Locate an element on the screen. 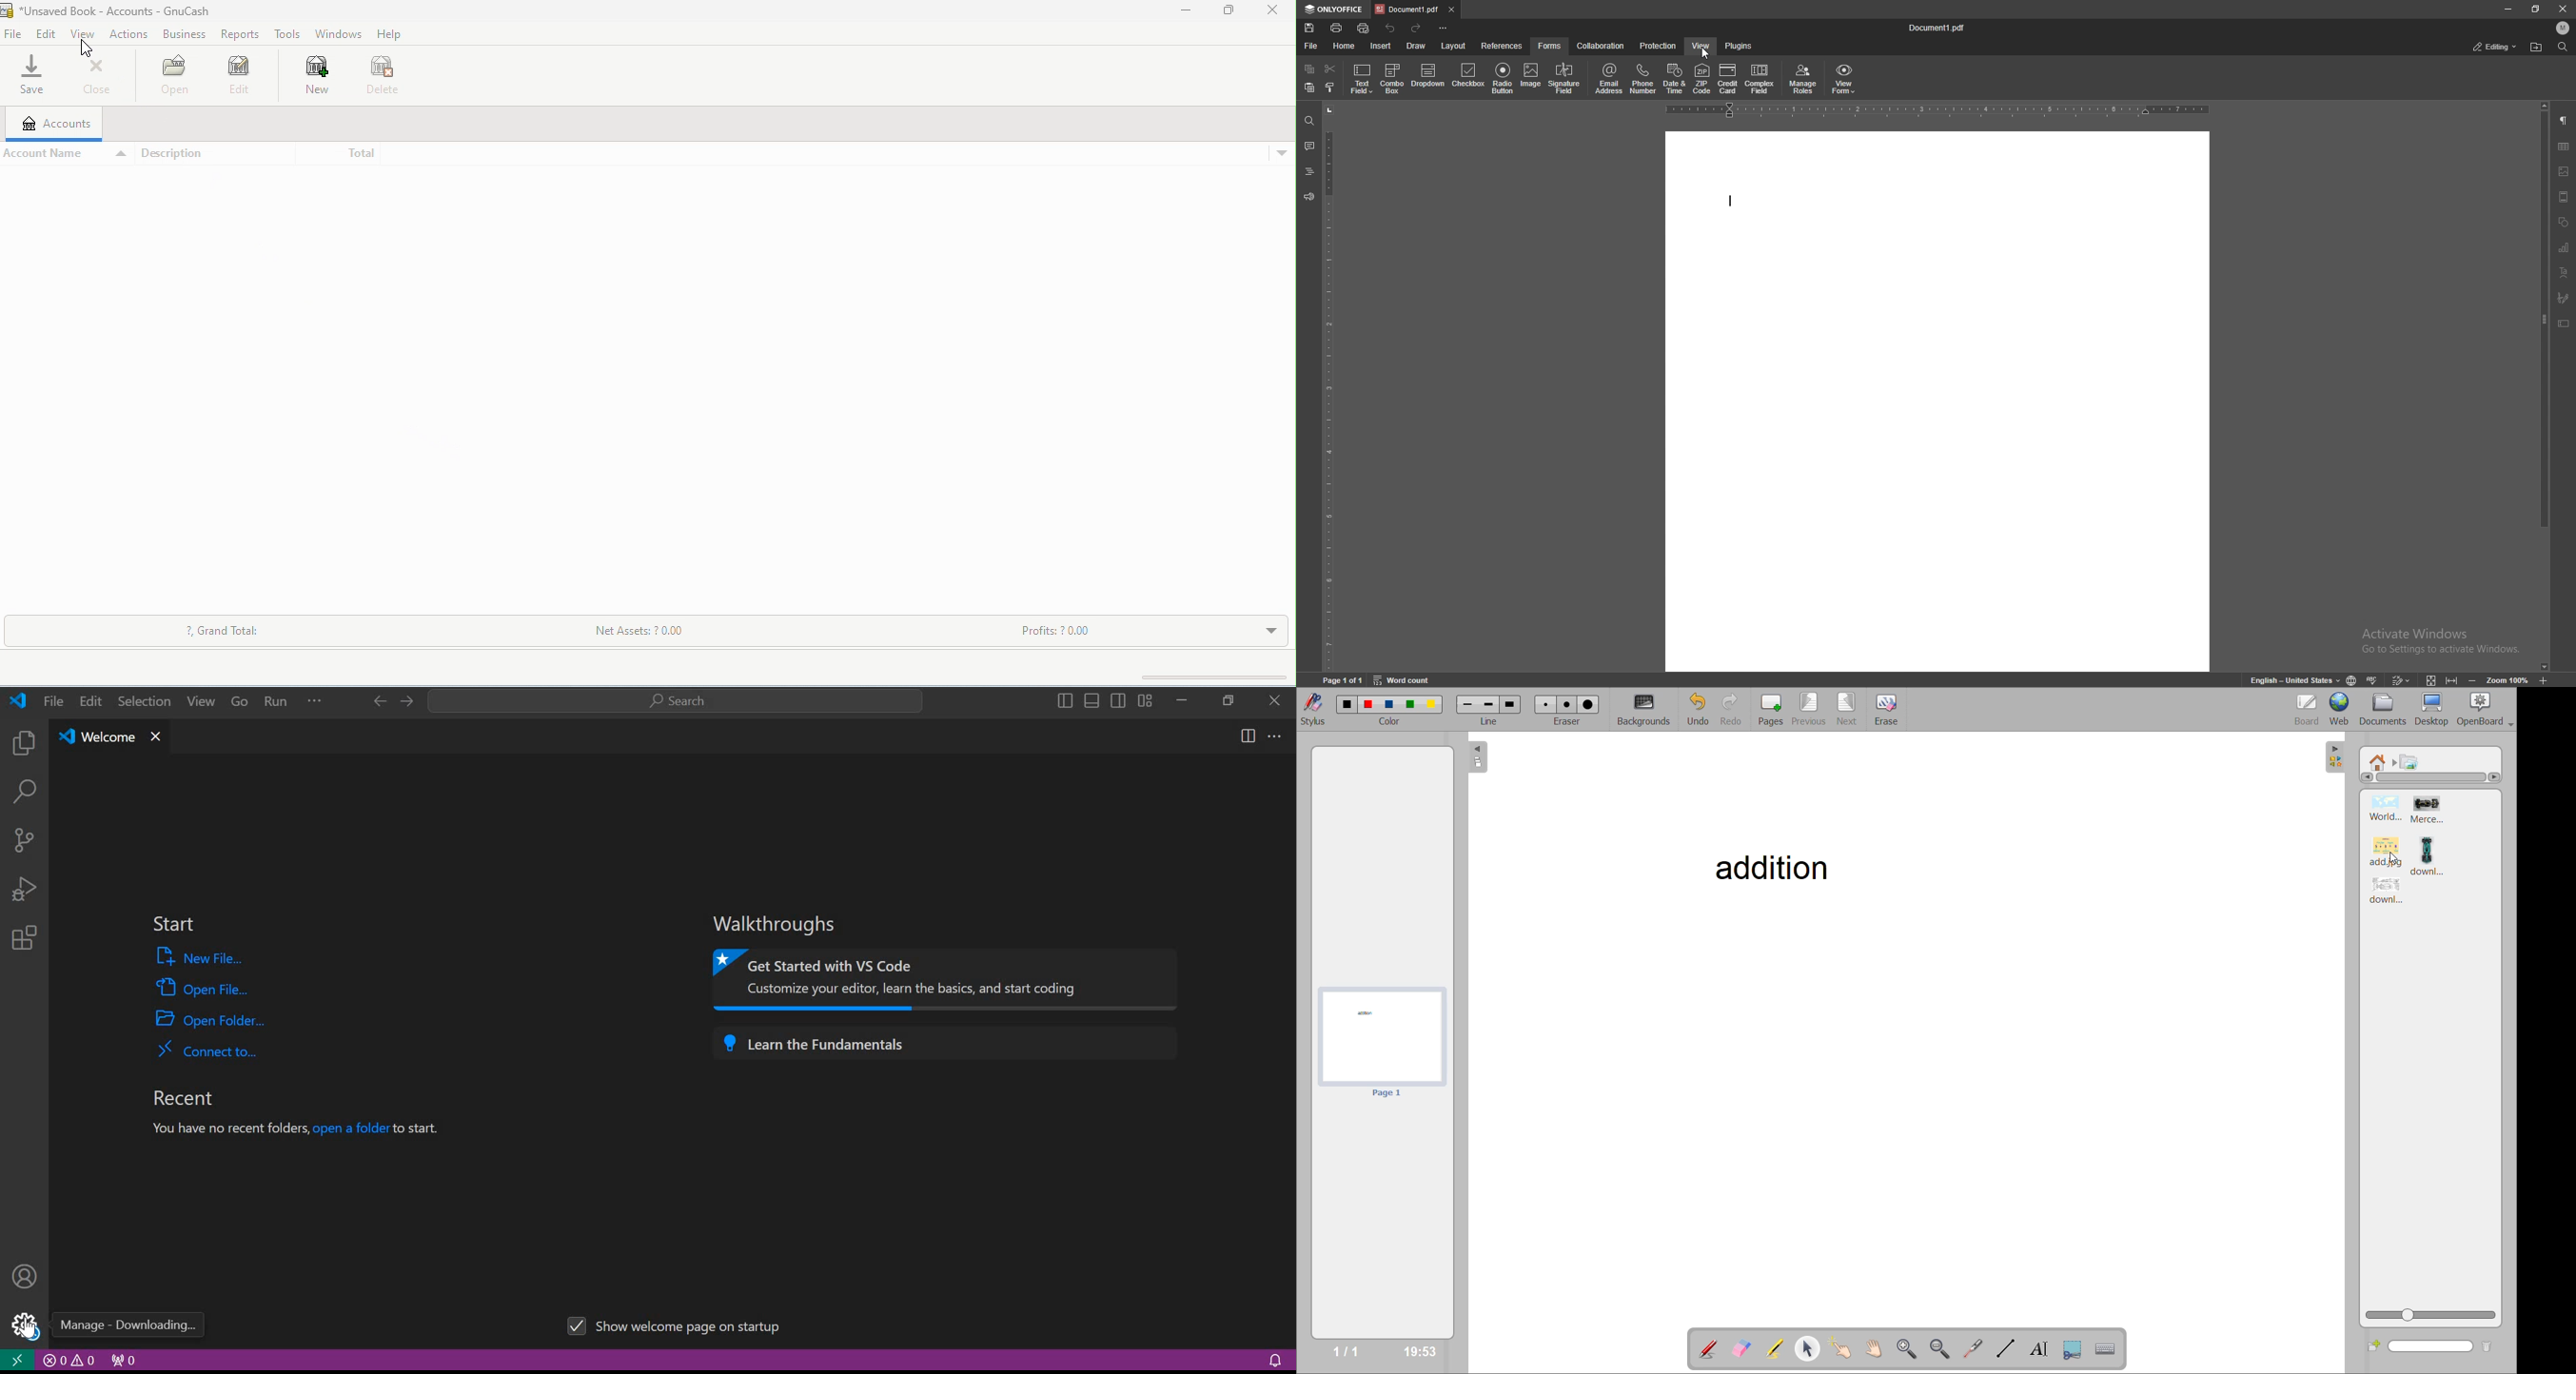  phone number is located at coordinates (1643, 78).